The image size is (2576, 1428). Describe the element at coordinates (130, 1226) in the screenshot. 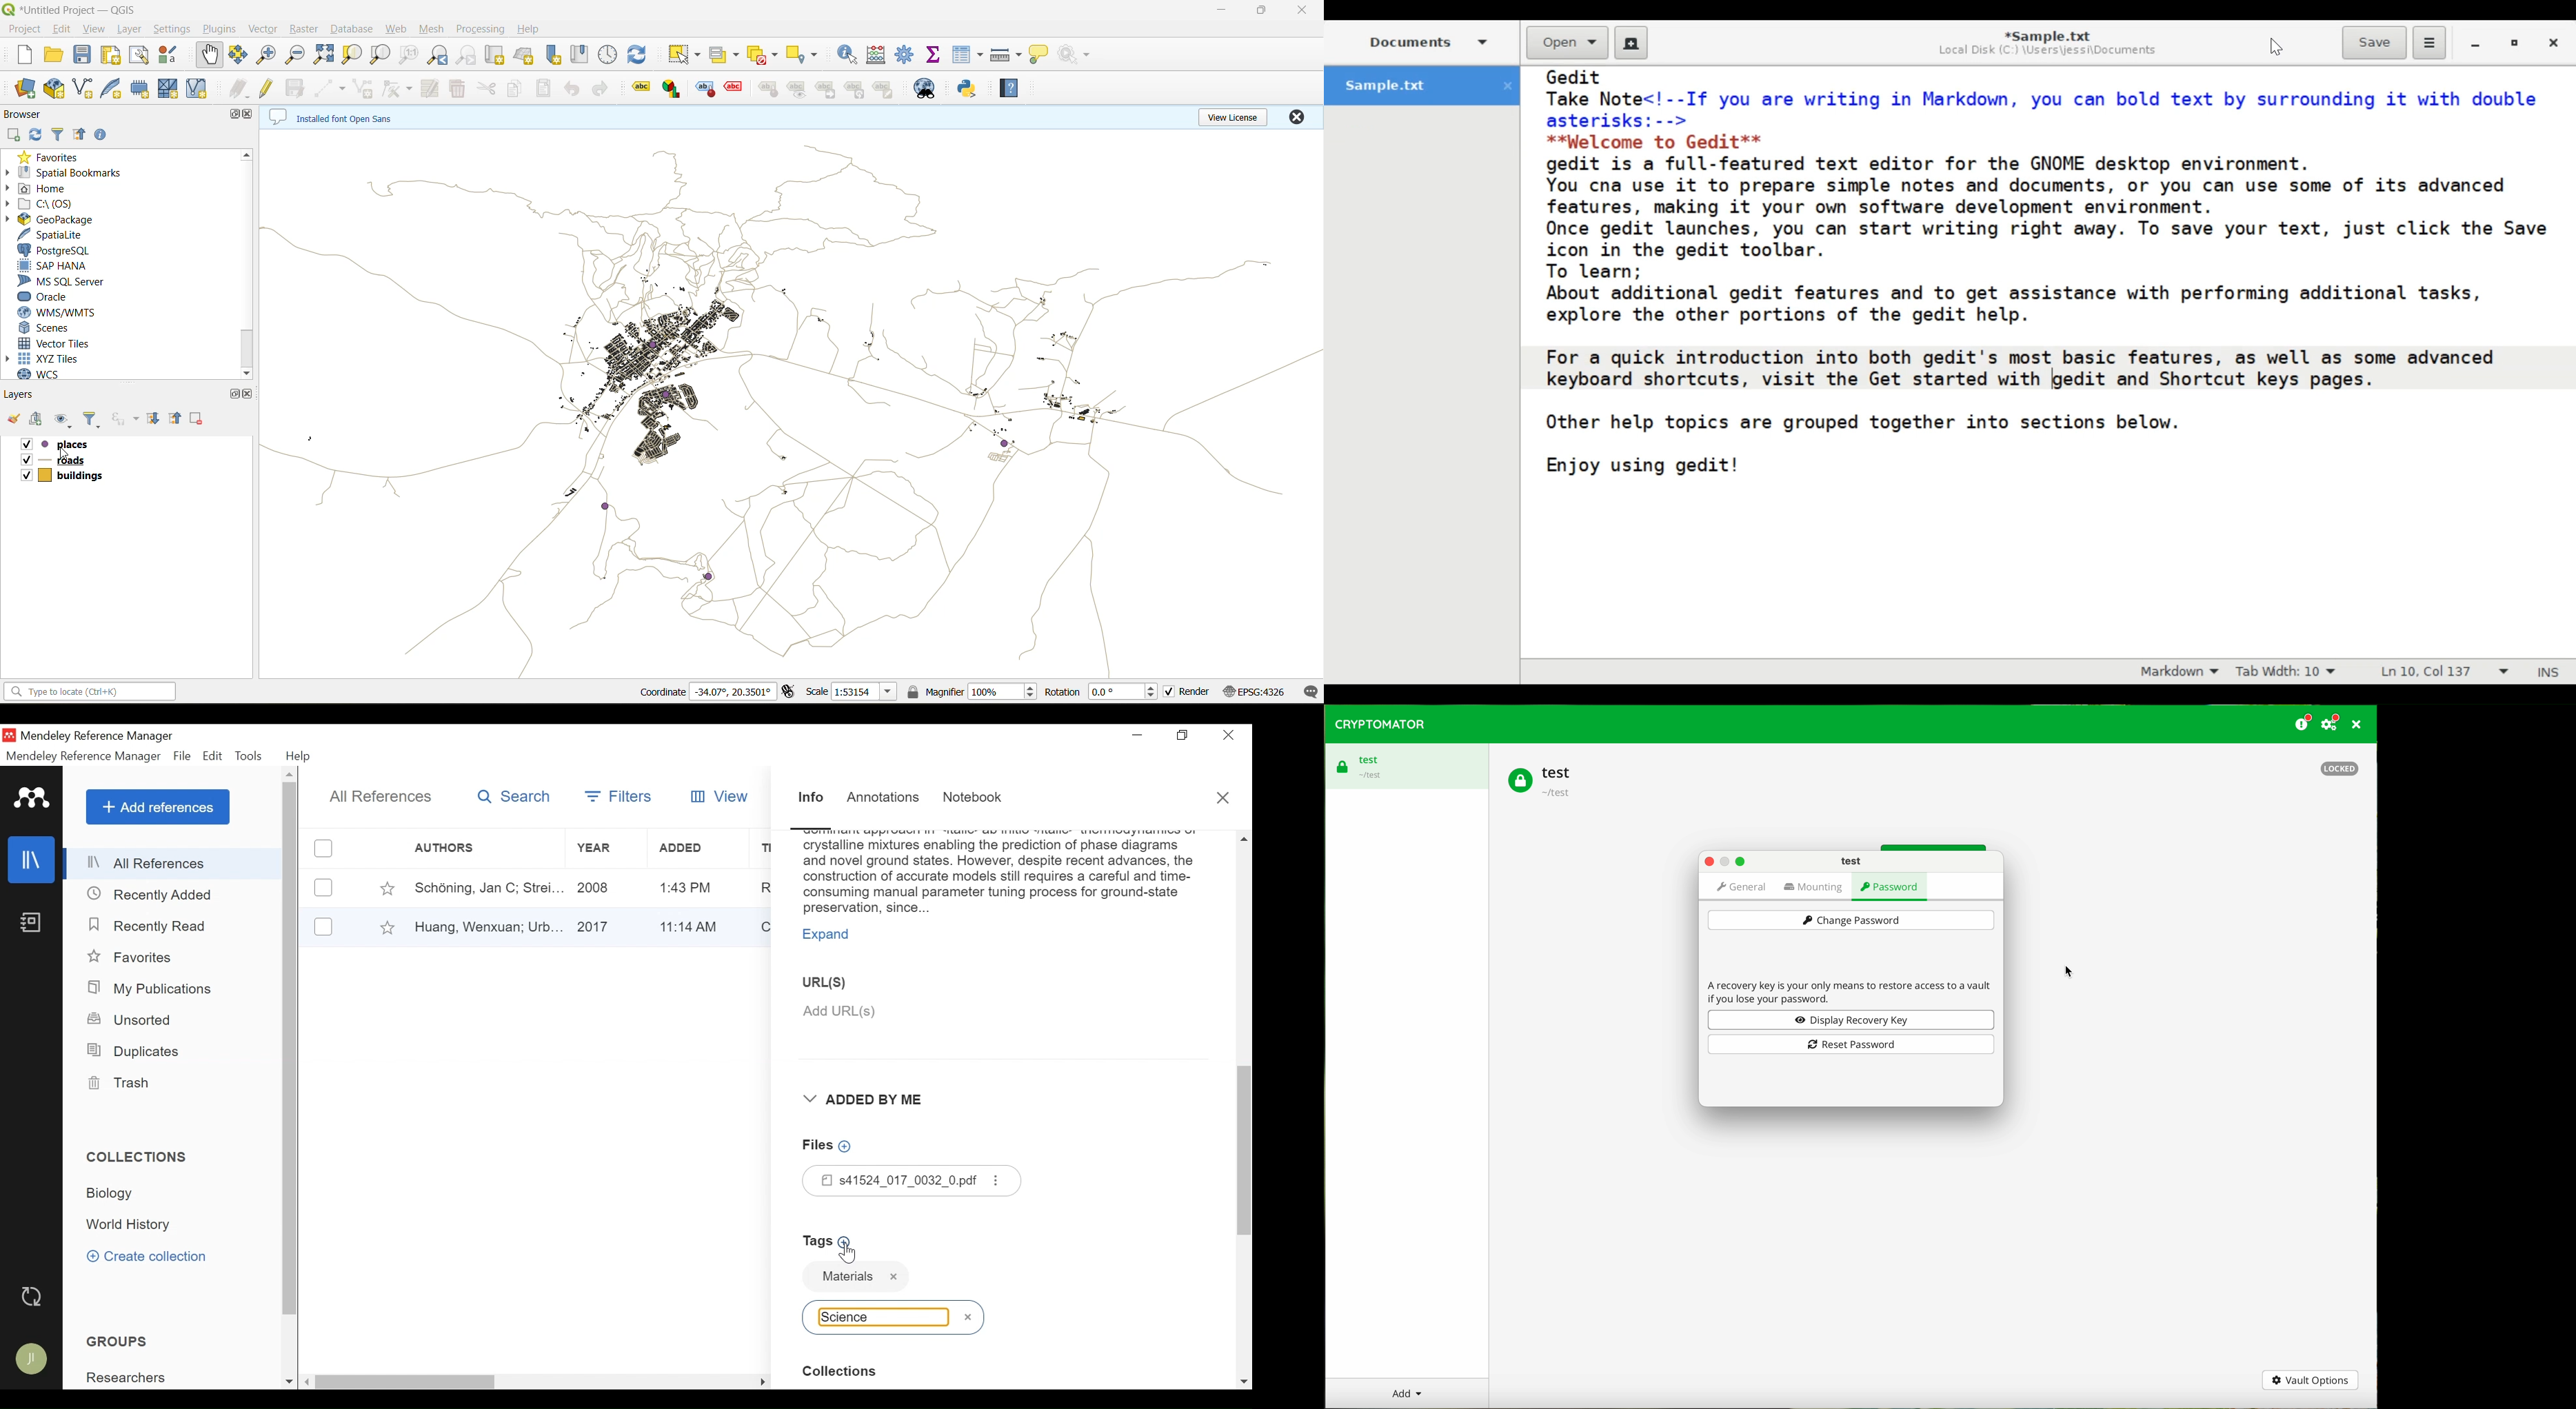

I see `Collection` at that location.